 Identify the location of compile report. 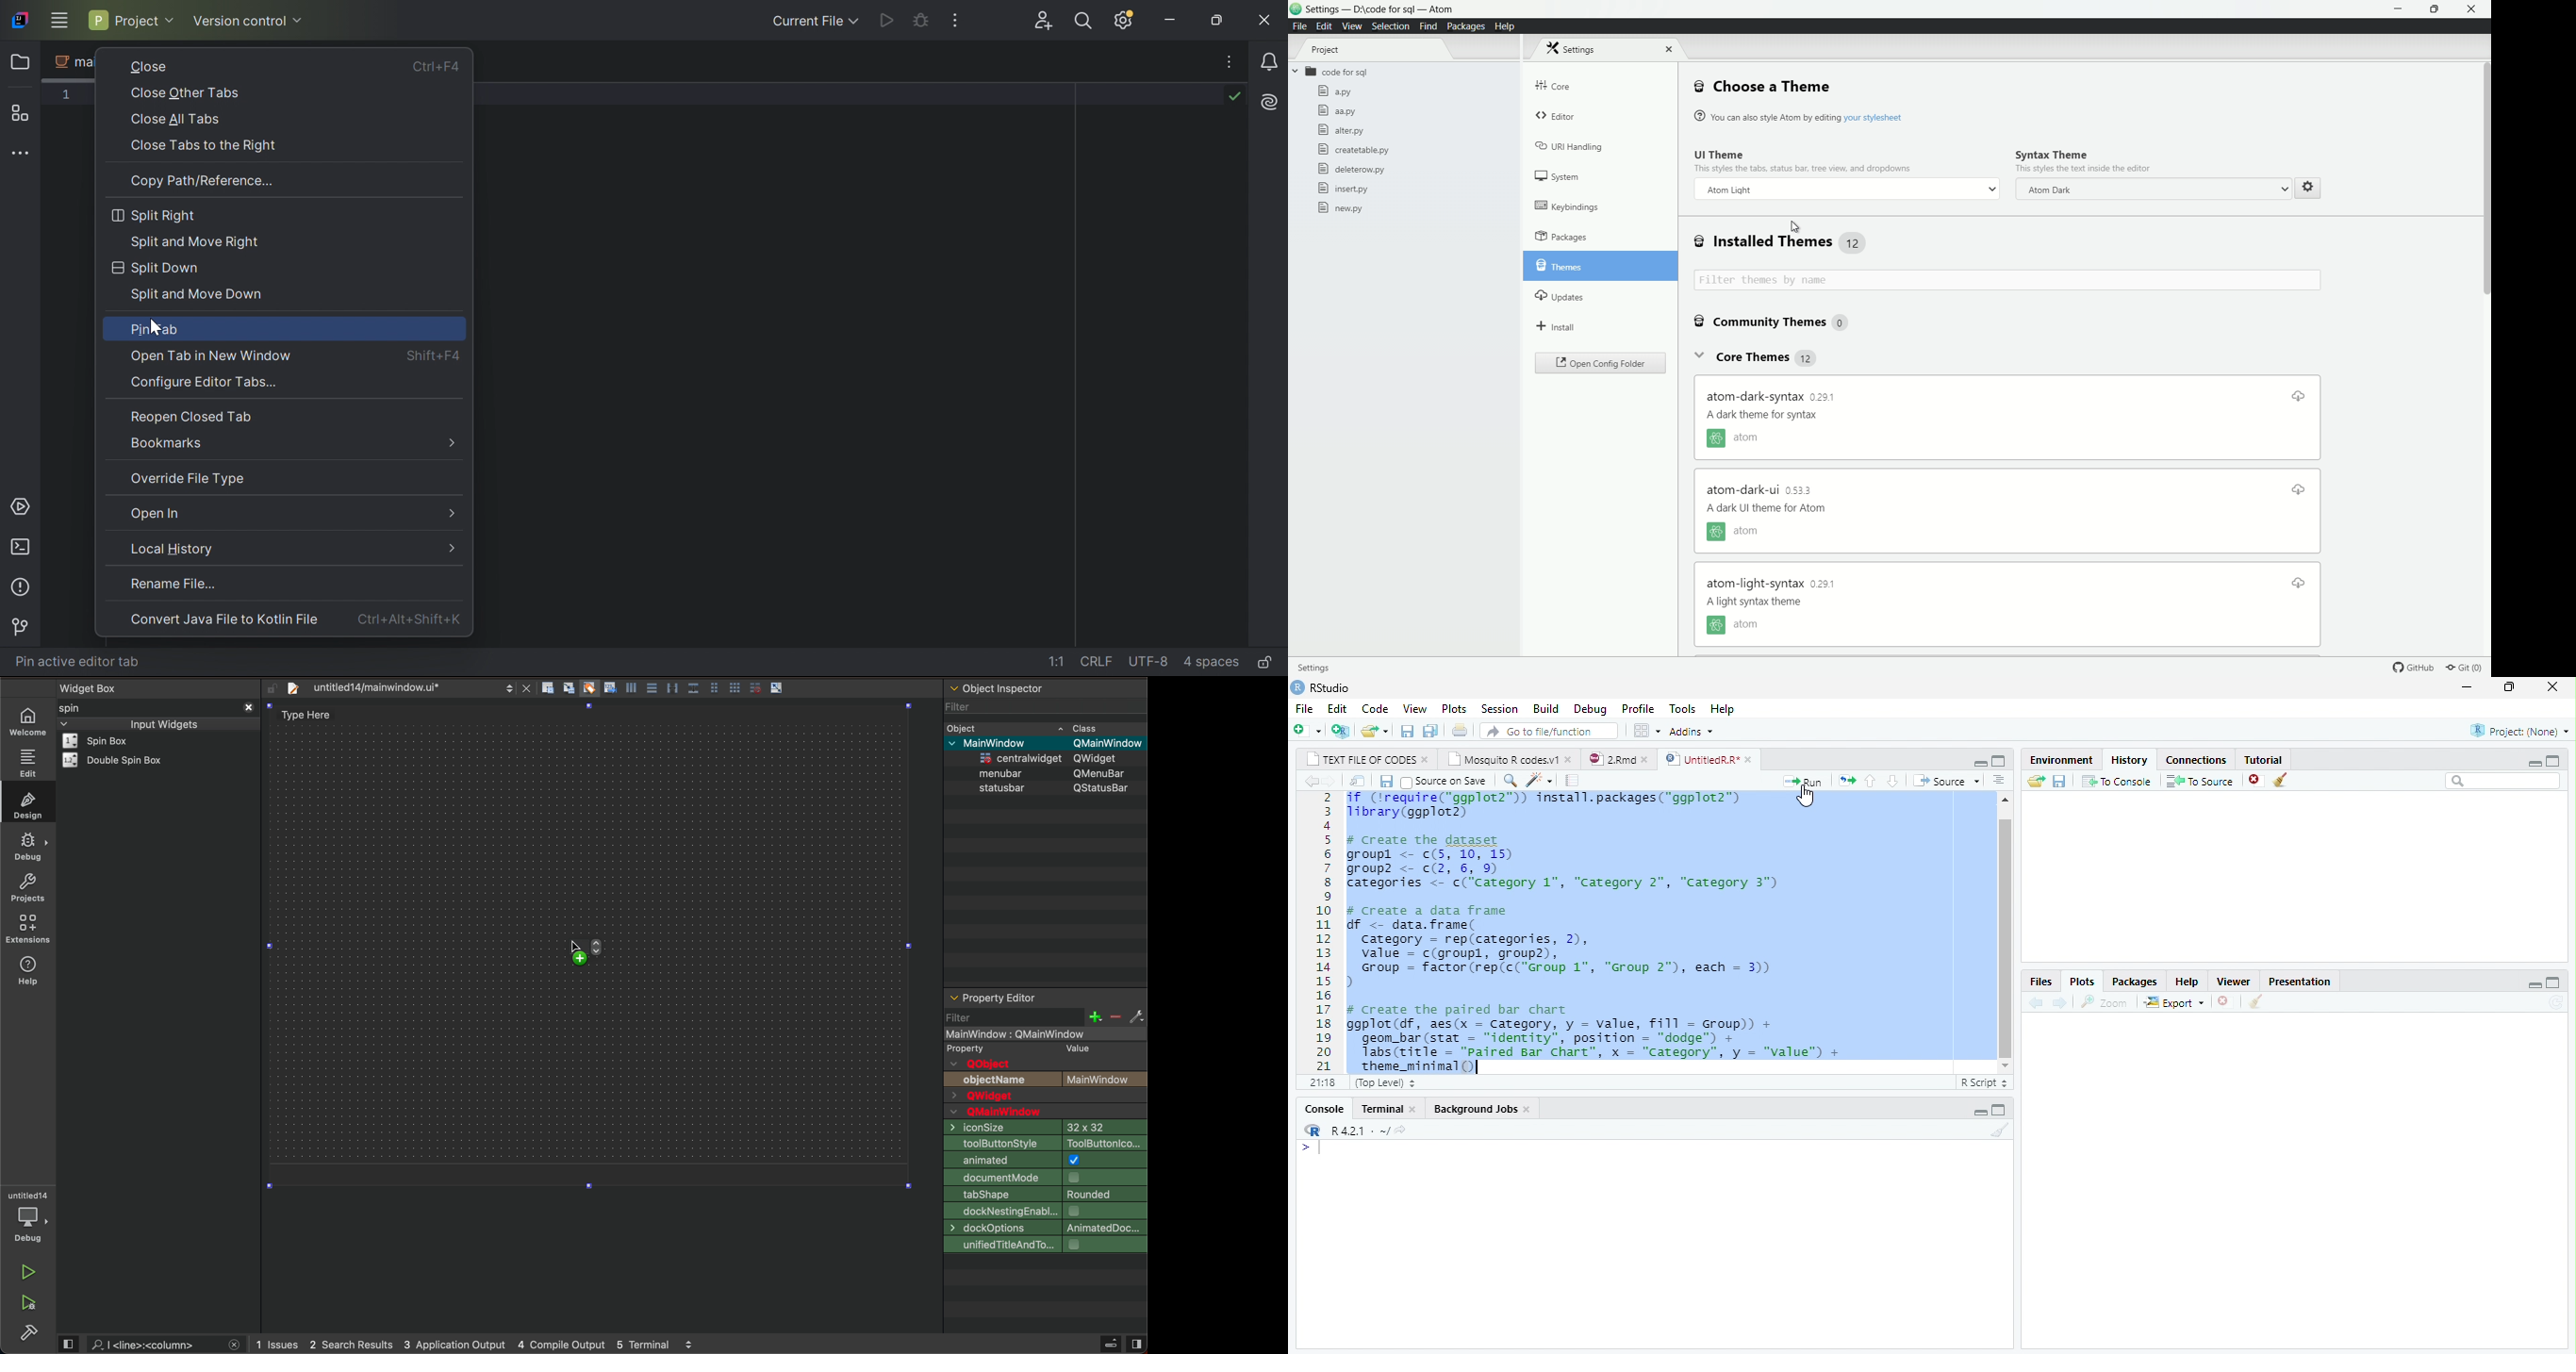
(1576, 781).